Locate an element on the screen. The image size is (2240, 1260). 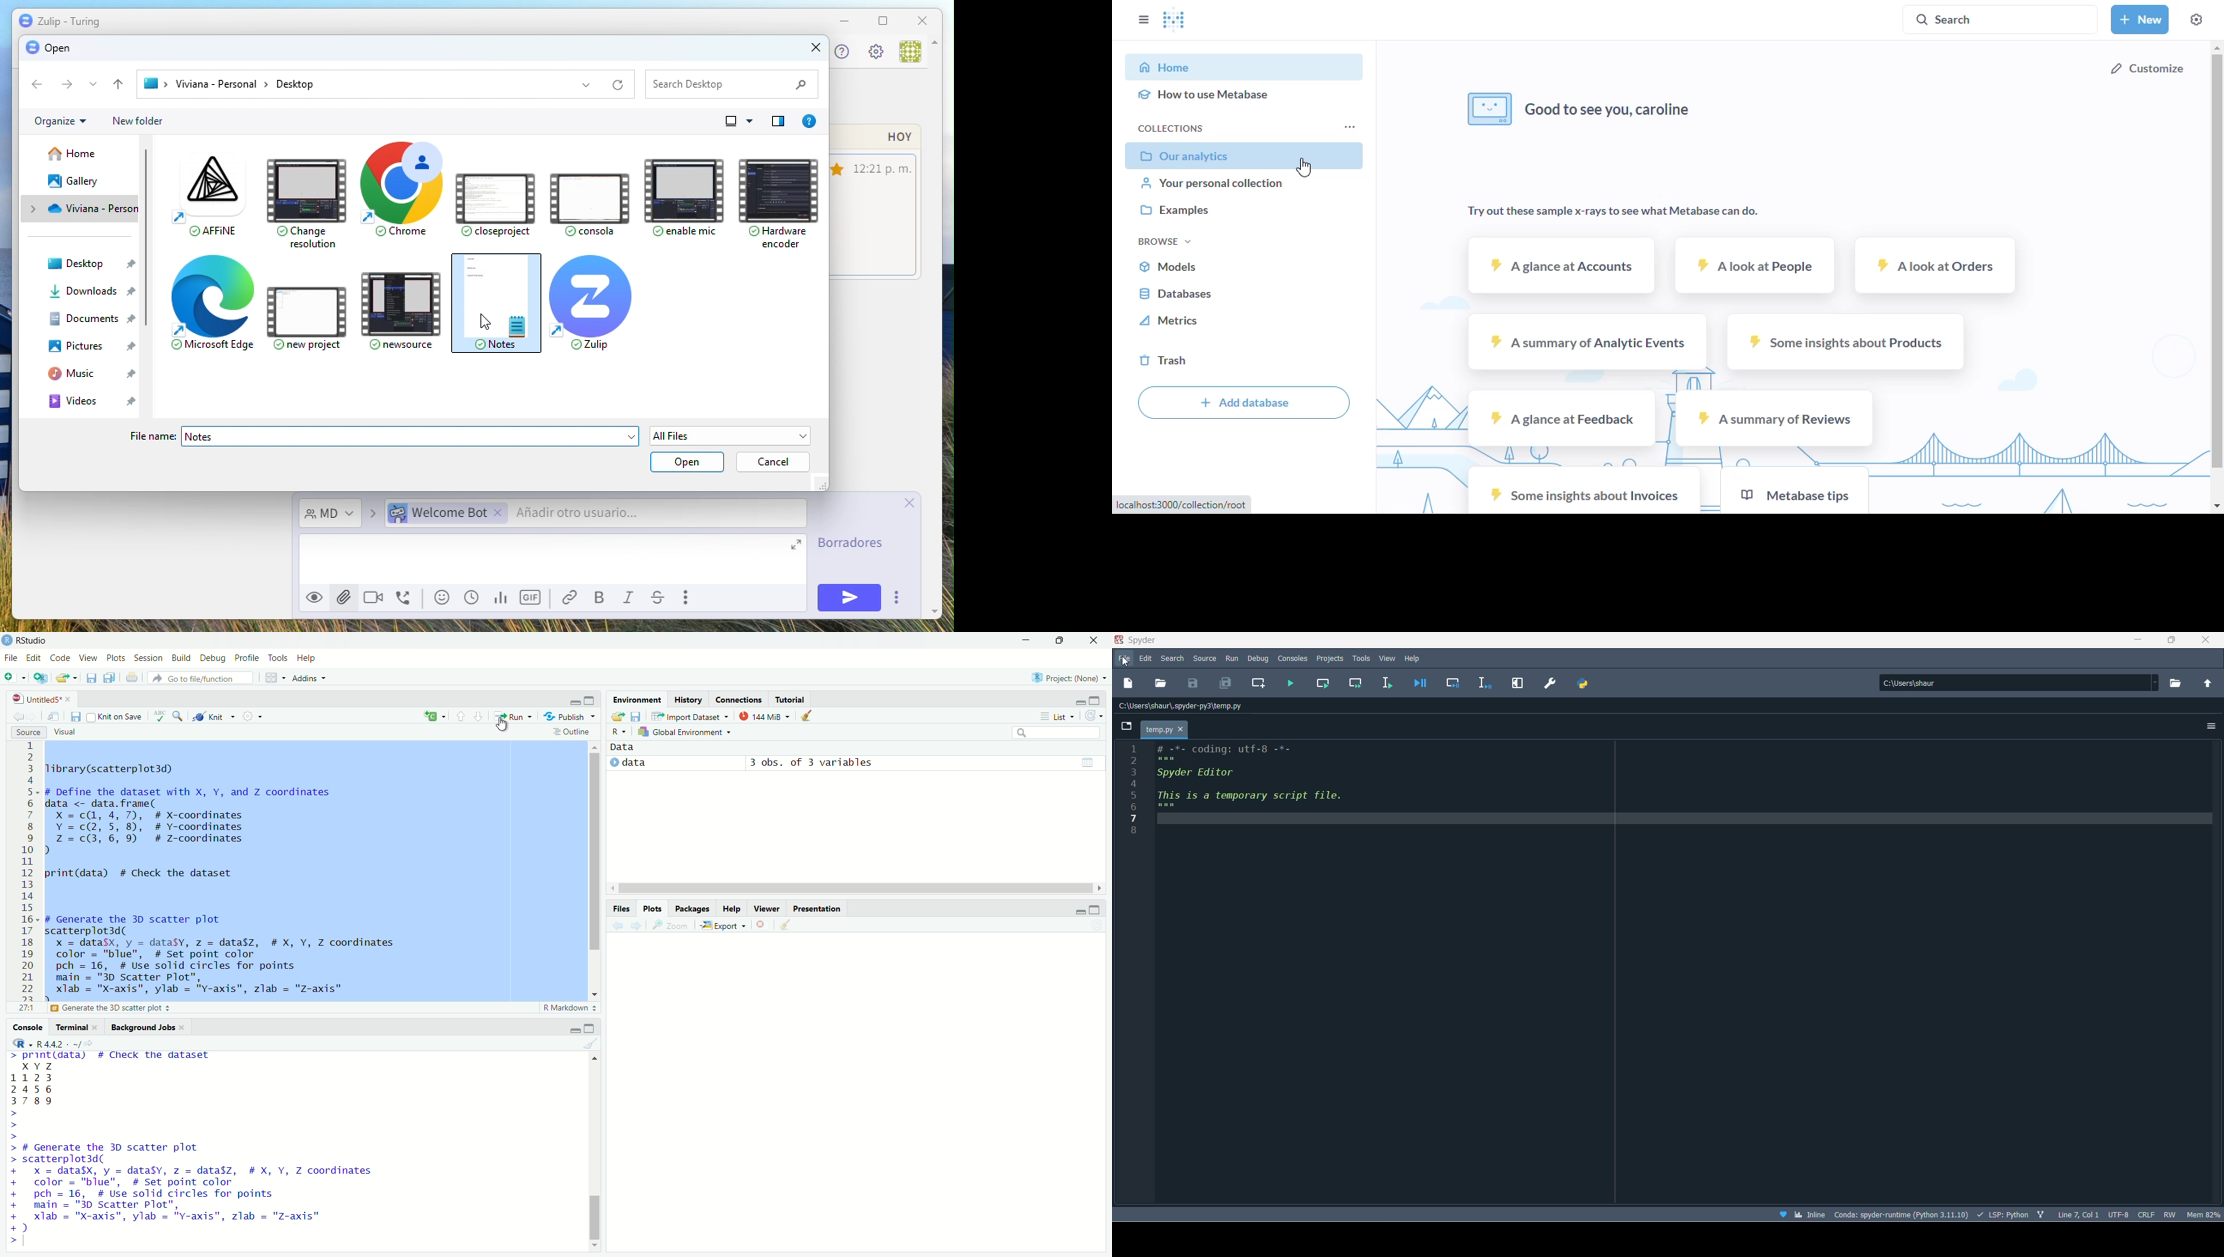
debug cell is located at coordinates (1454, 685).